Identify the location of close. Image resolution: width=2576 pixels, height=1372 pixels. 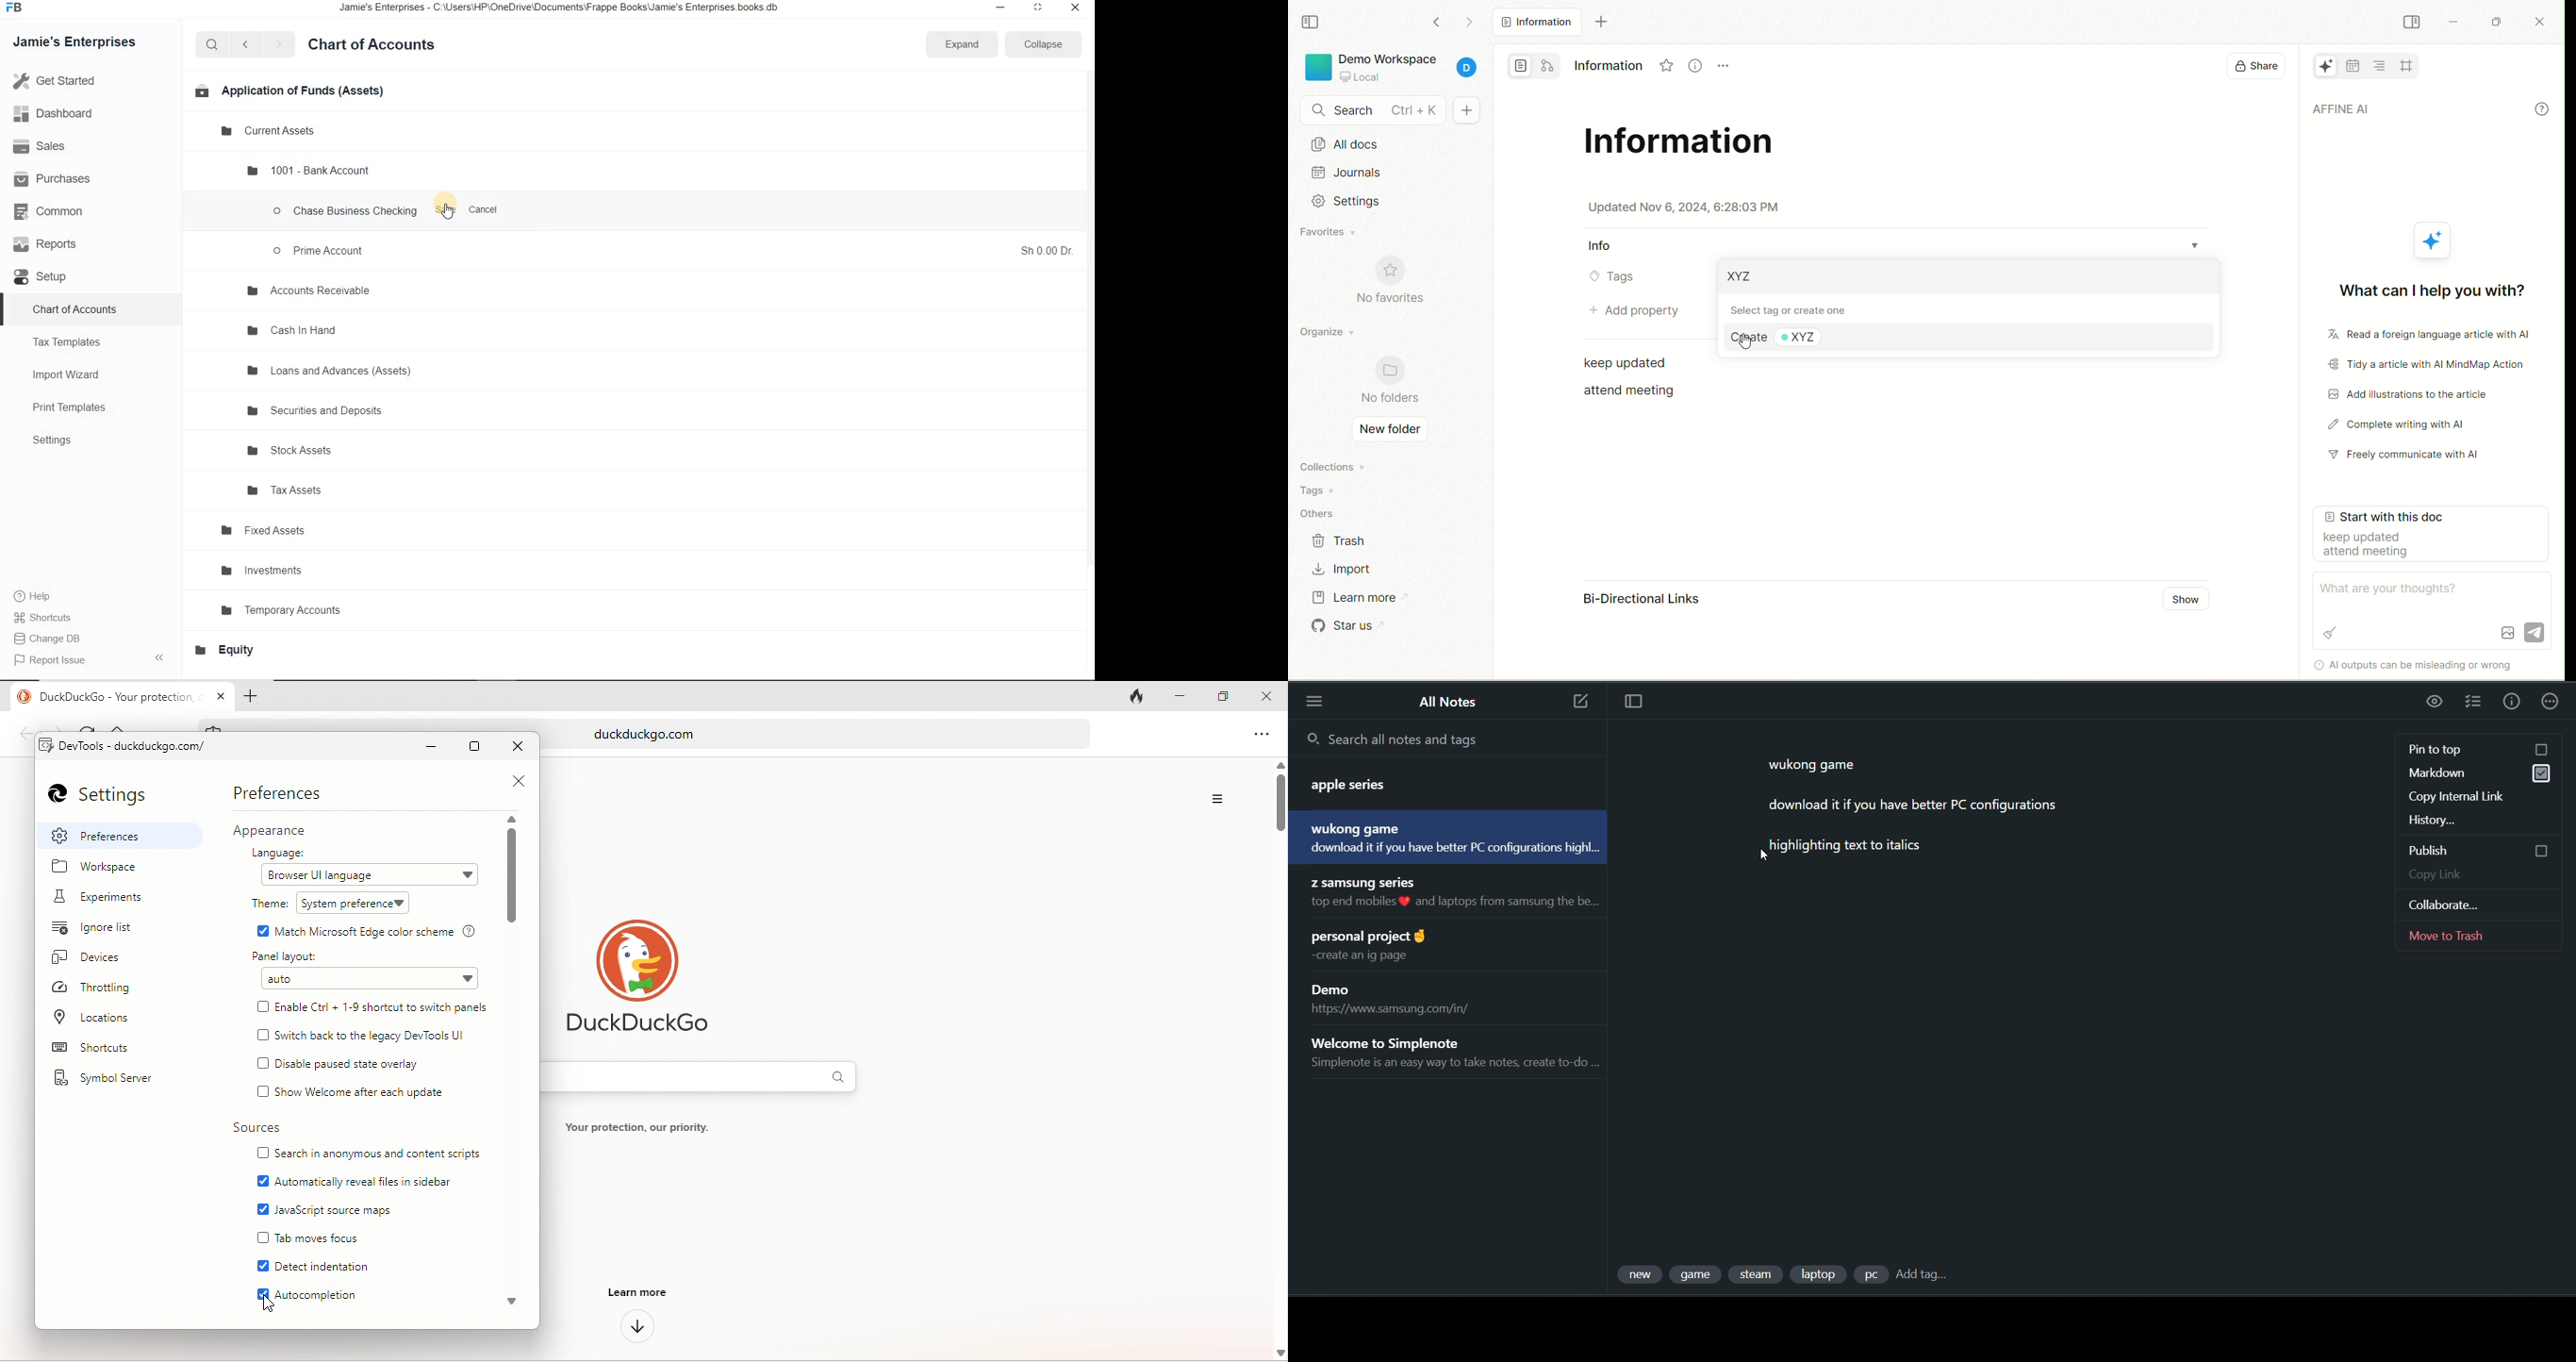
(1077, 8).